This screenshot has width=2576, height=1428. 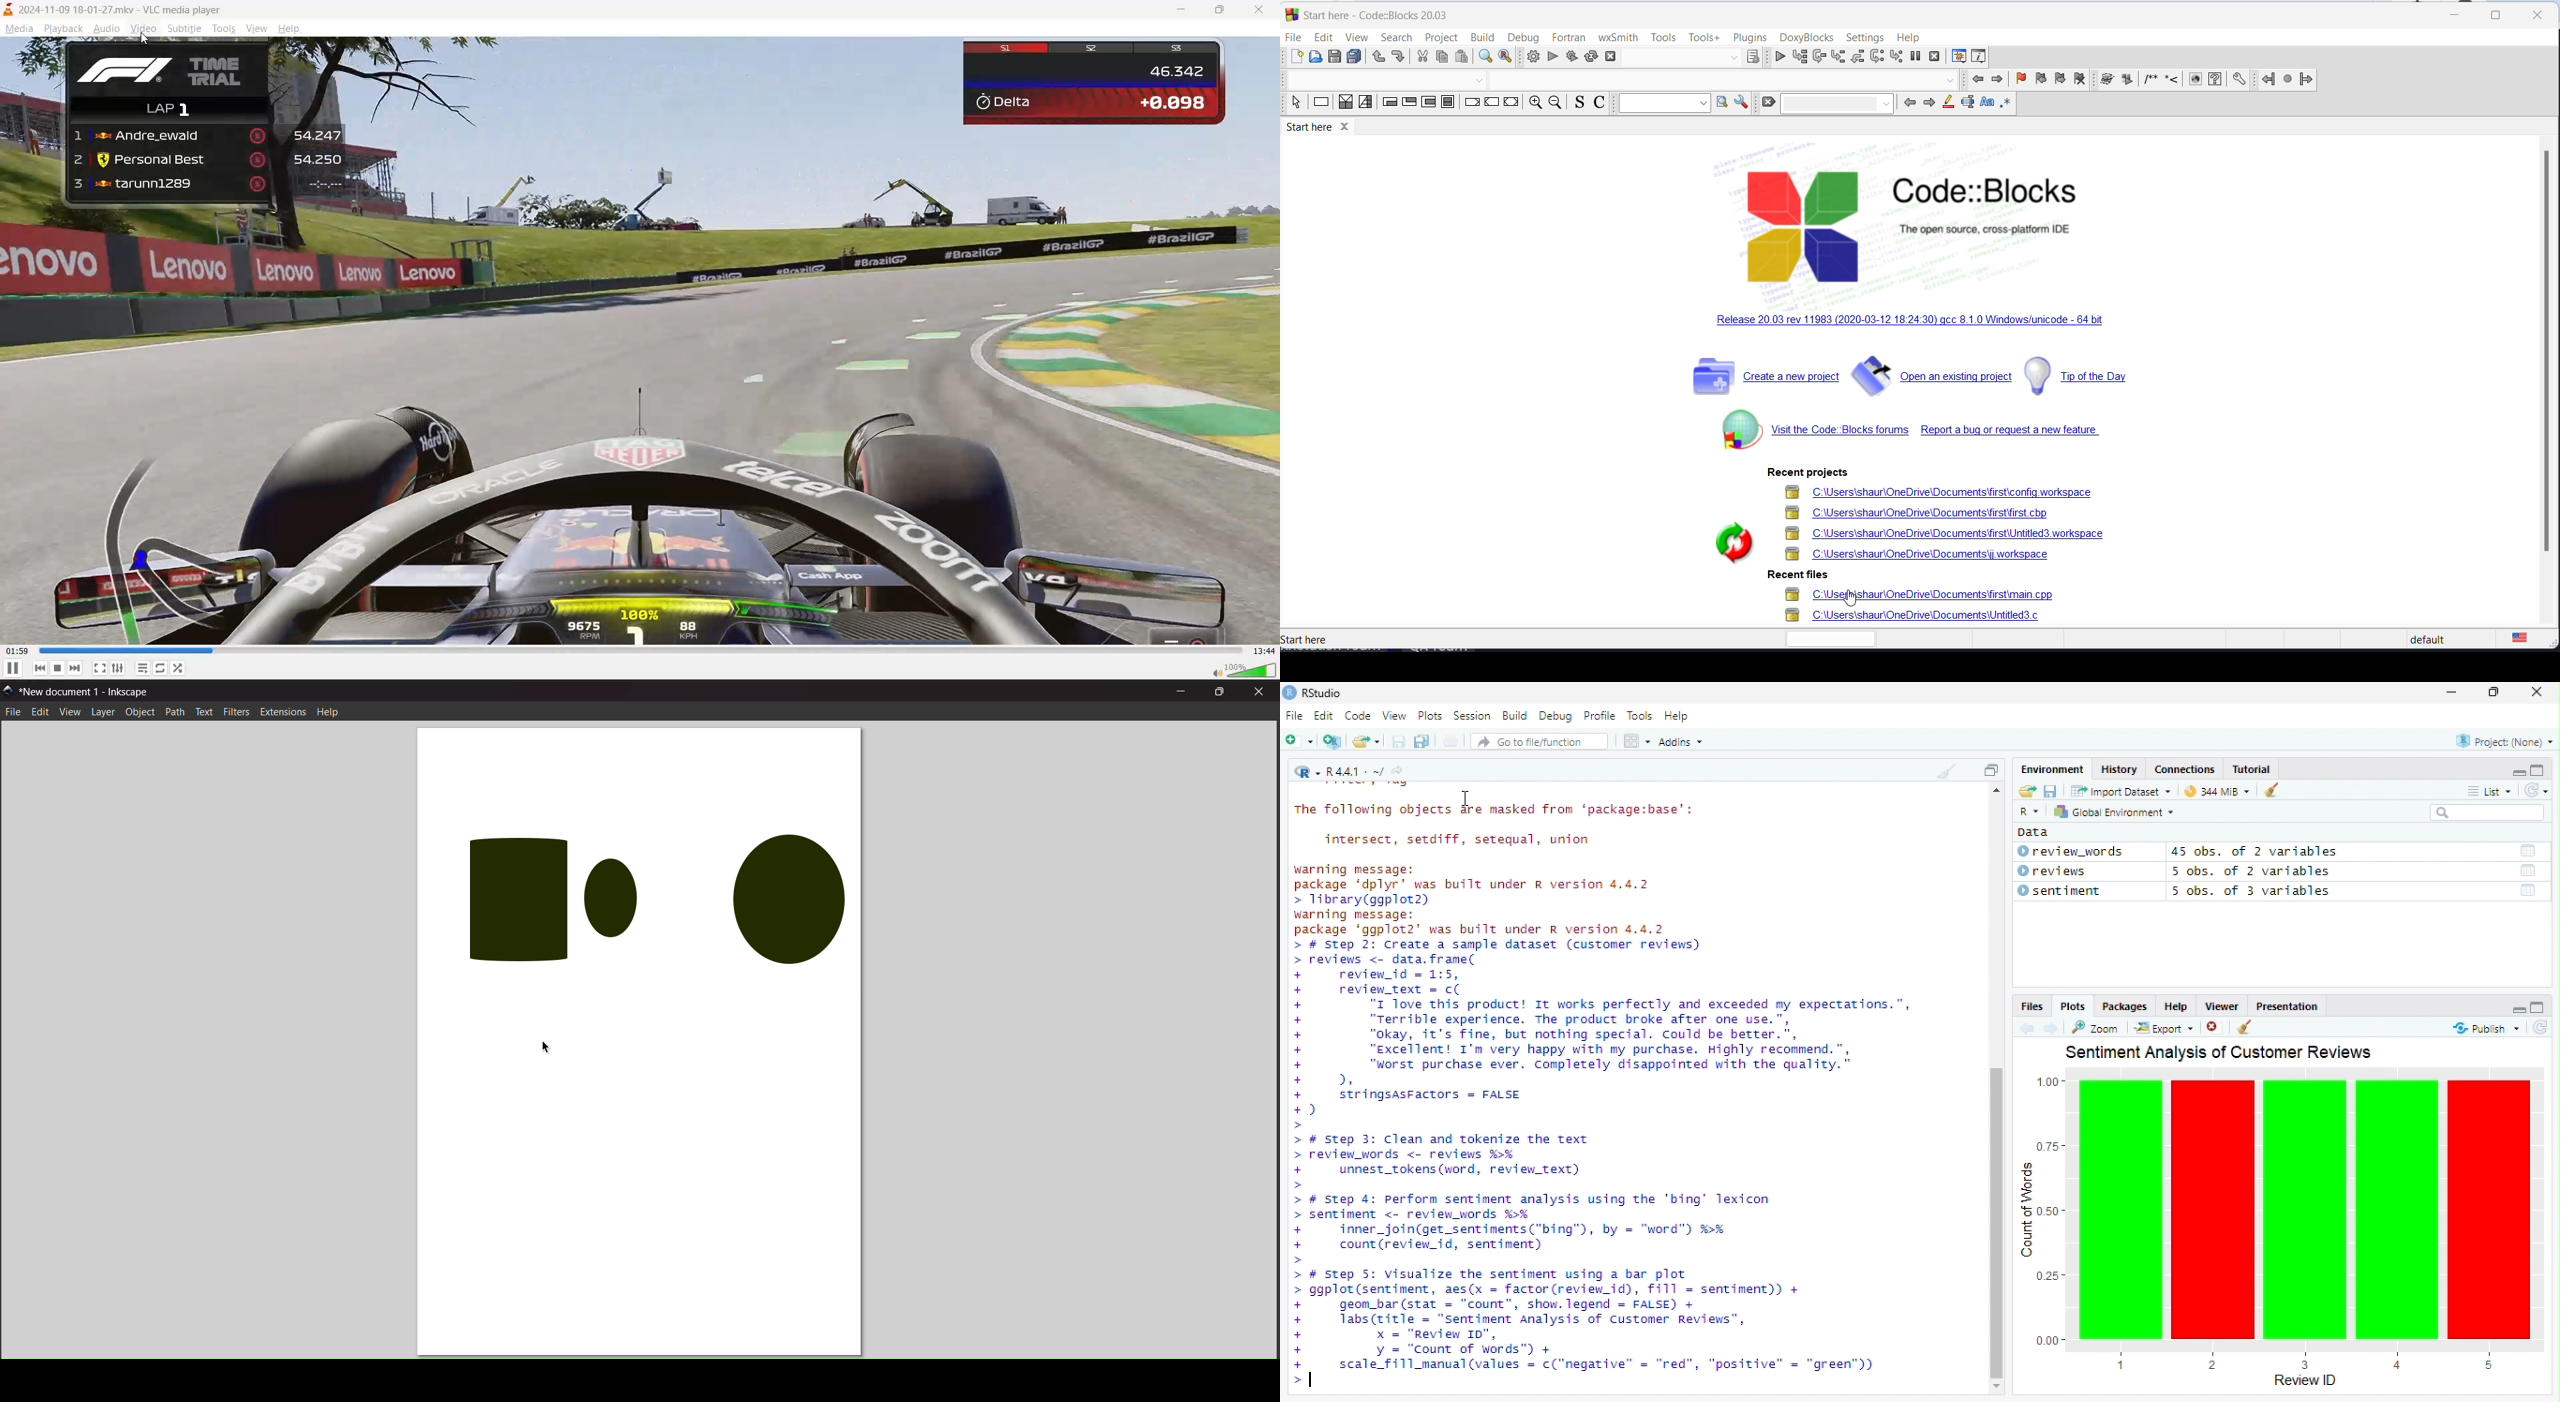 I want to click on Previous, so click(x=2026, y=1029).